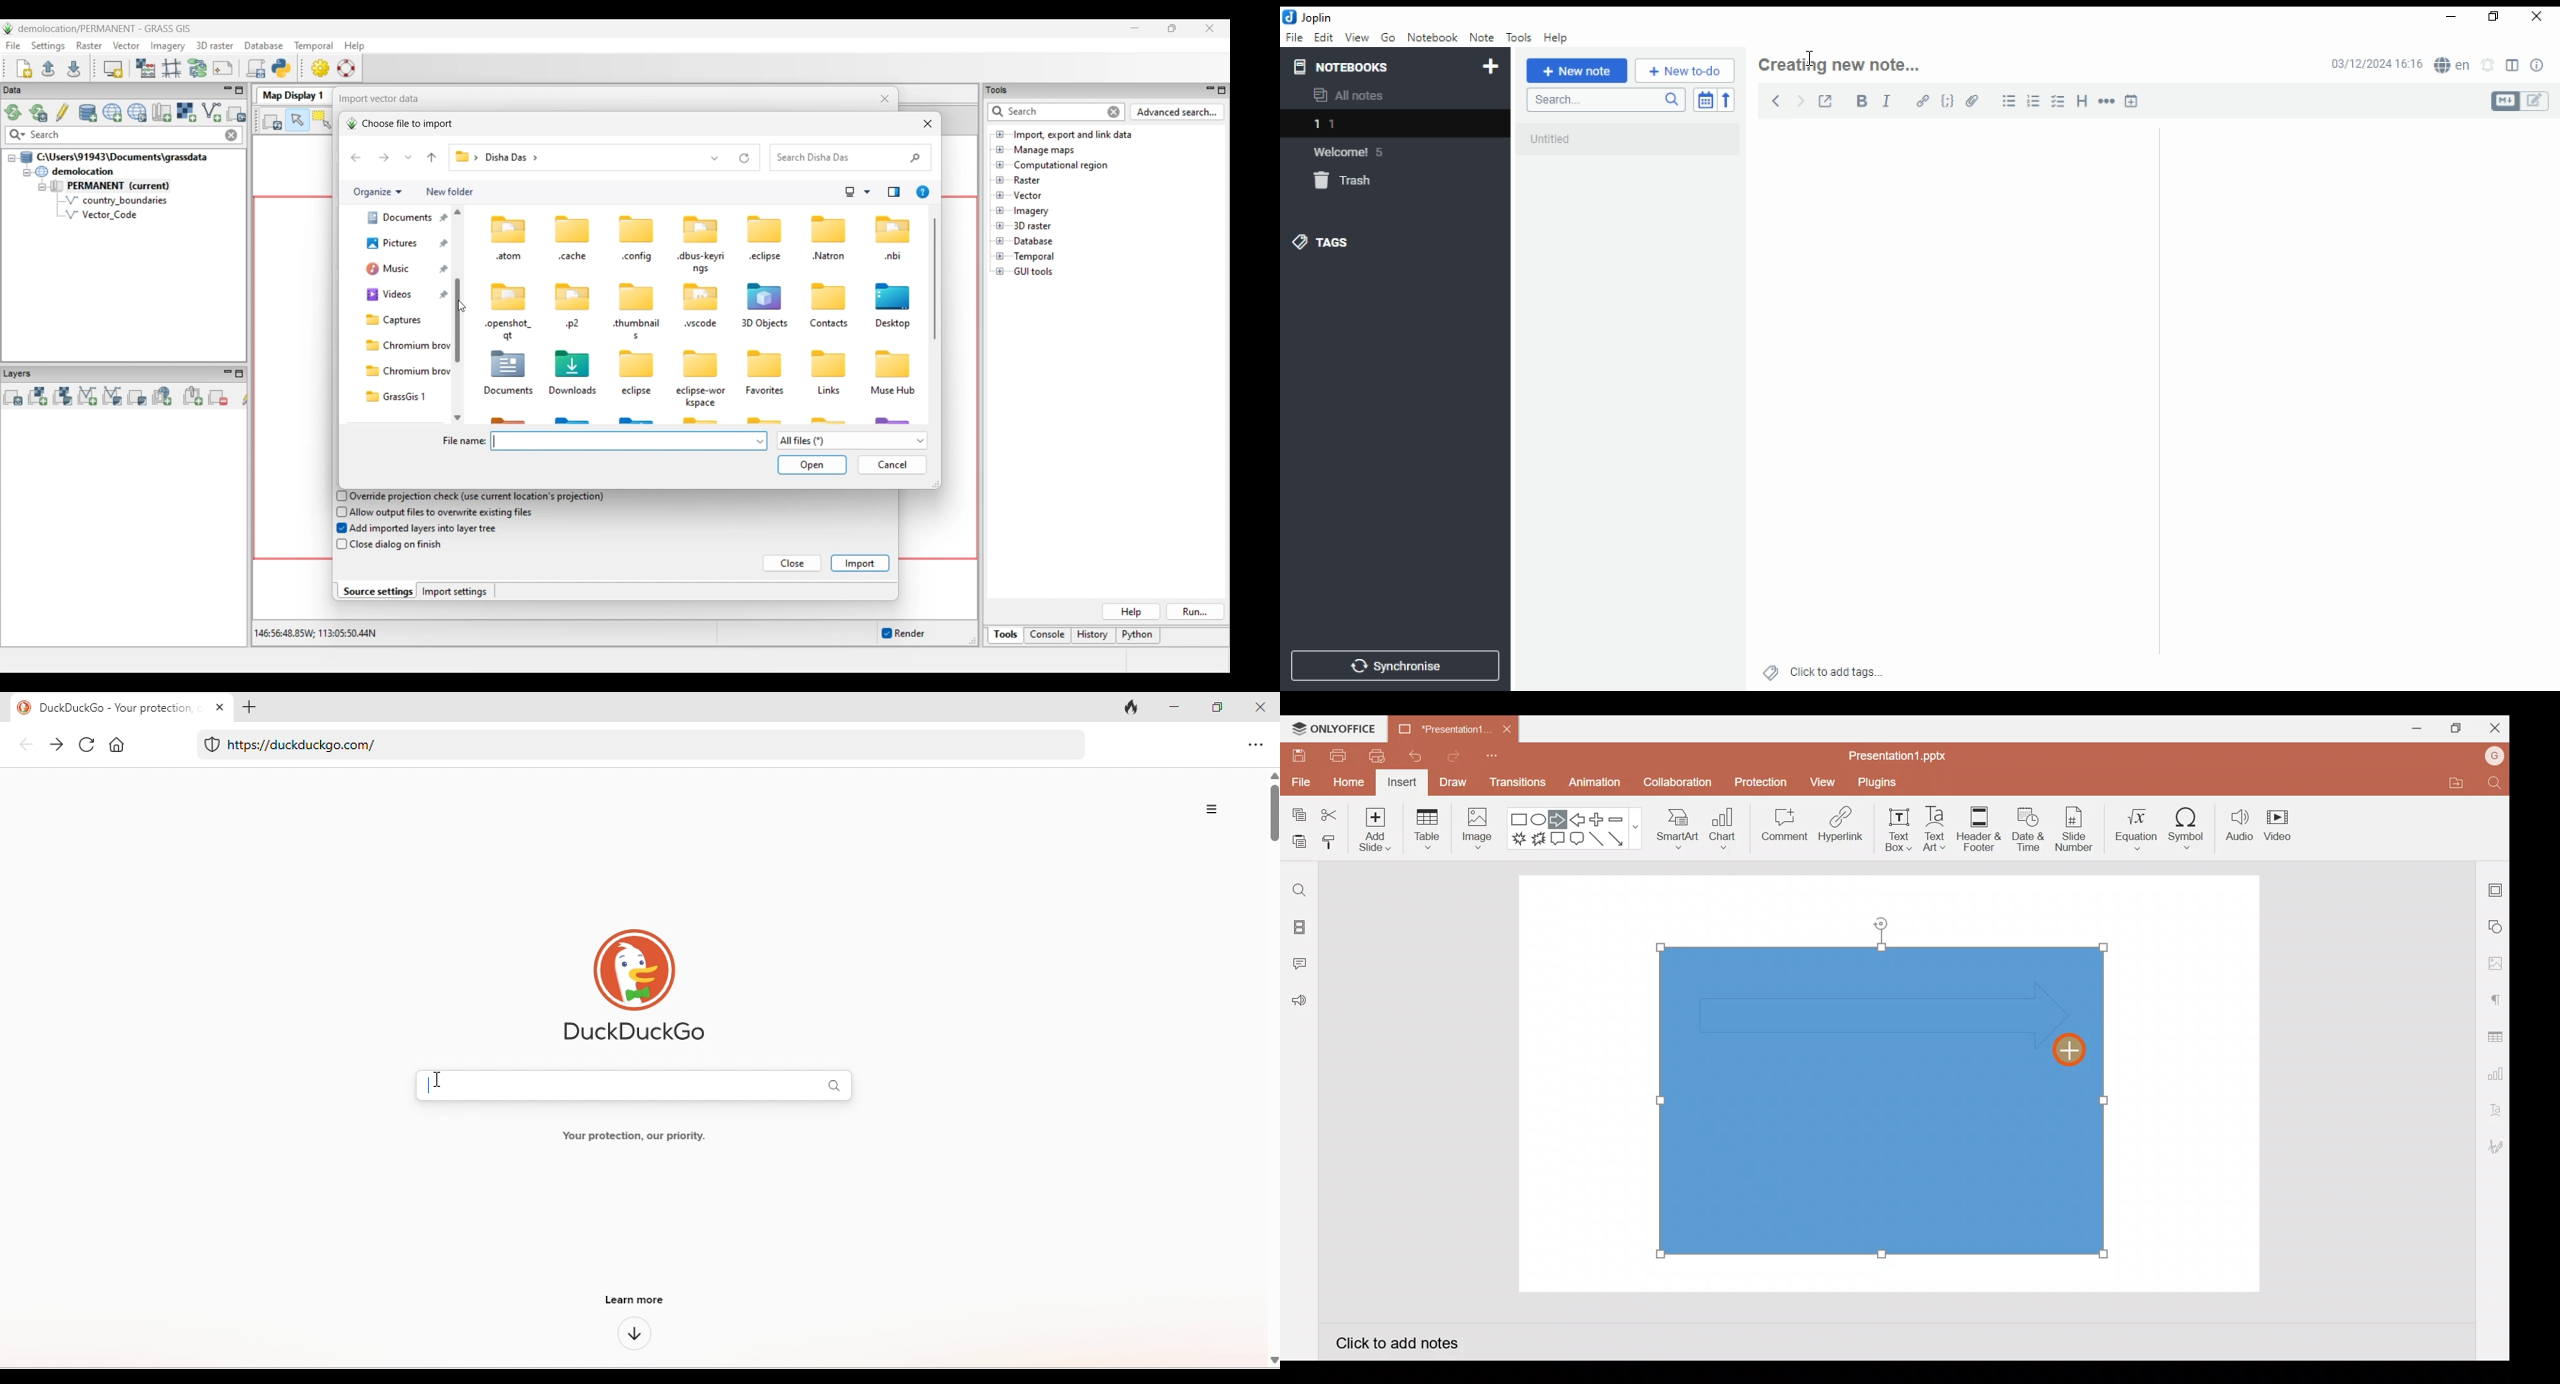  I want to click on notebook: welcome, so click(1353, 151).